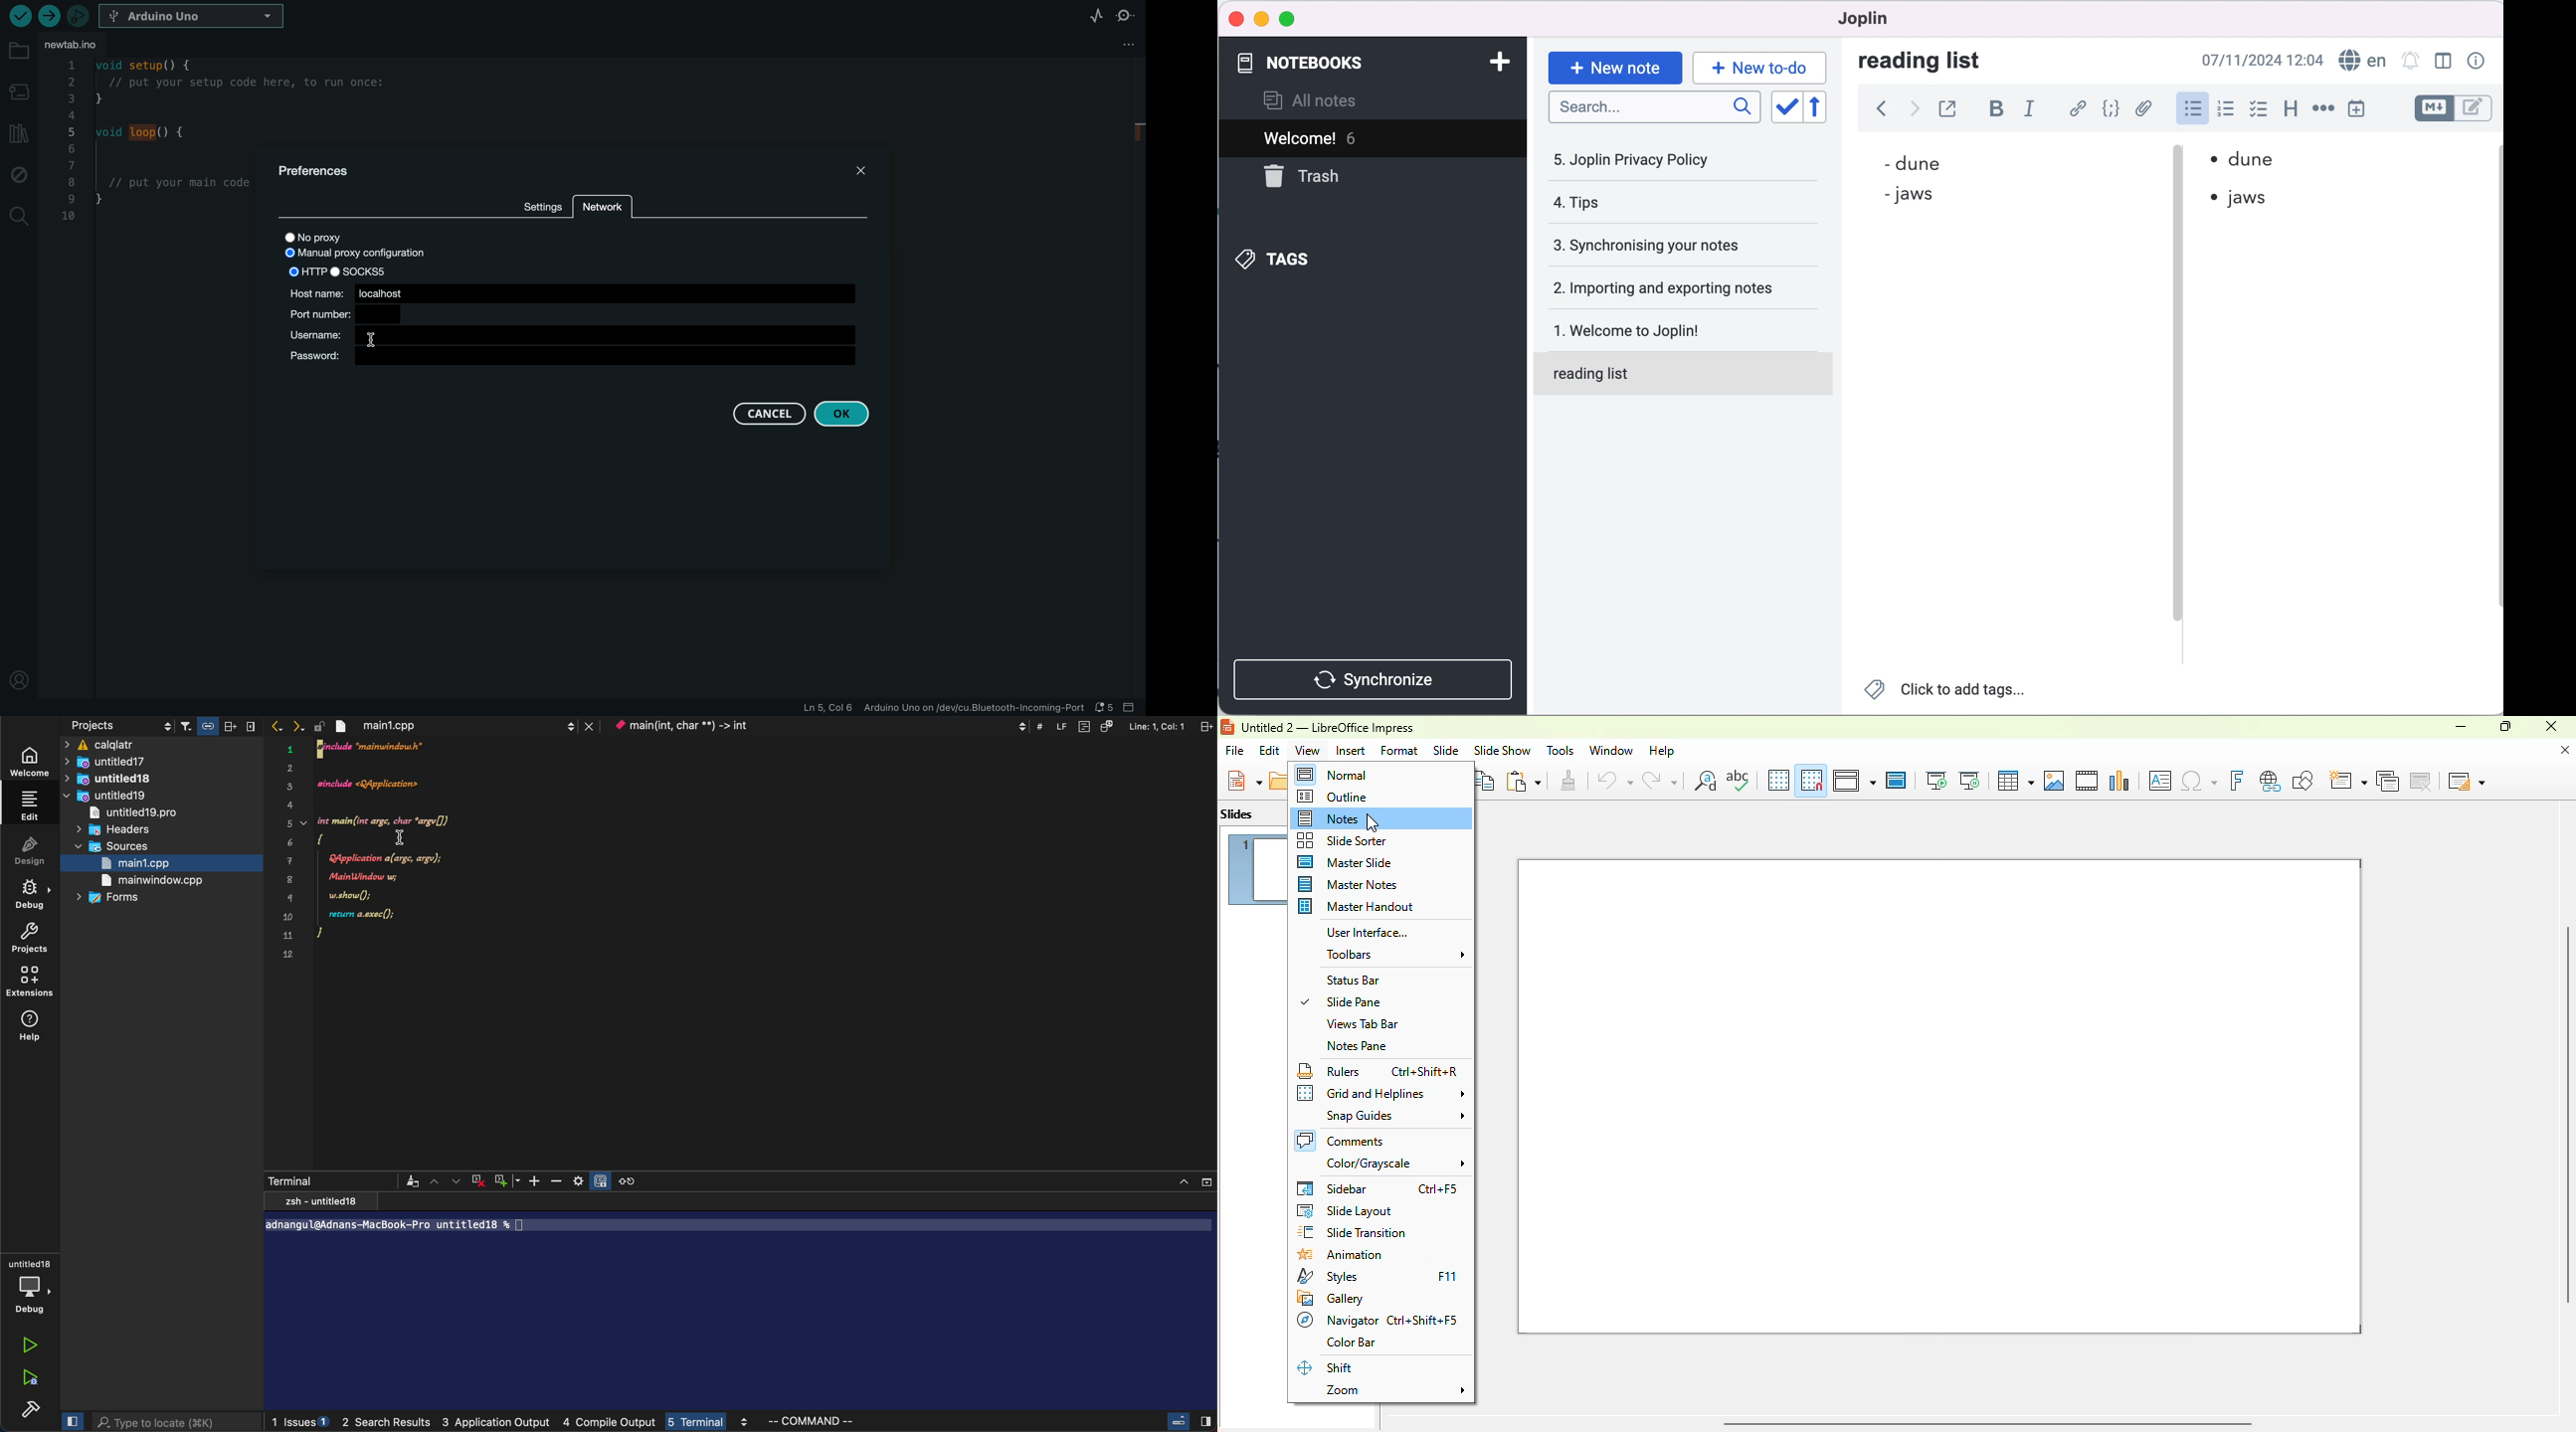 The image size is (2576, 1456). Describe the element at coordinates (292, 1423) in the screenshot. I see `issues` at that location.